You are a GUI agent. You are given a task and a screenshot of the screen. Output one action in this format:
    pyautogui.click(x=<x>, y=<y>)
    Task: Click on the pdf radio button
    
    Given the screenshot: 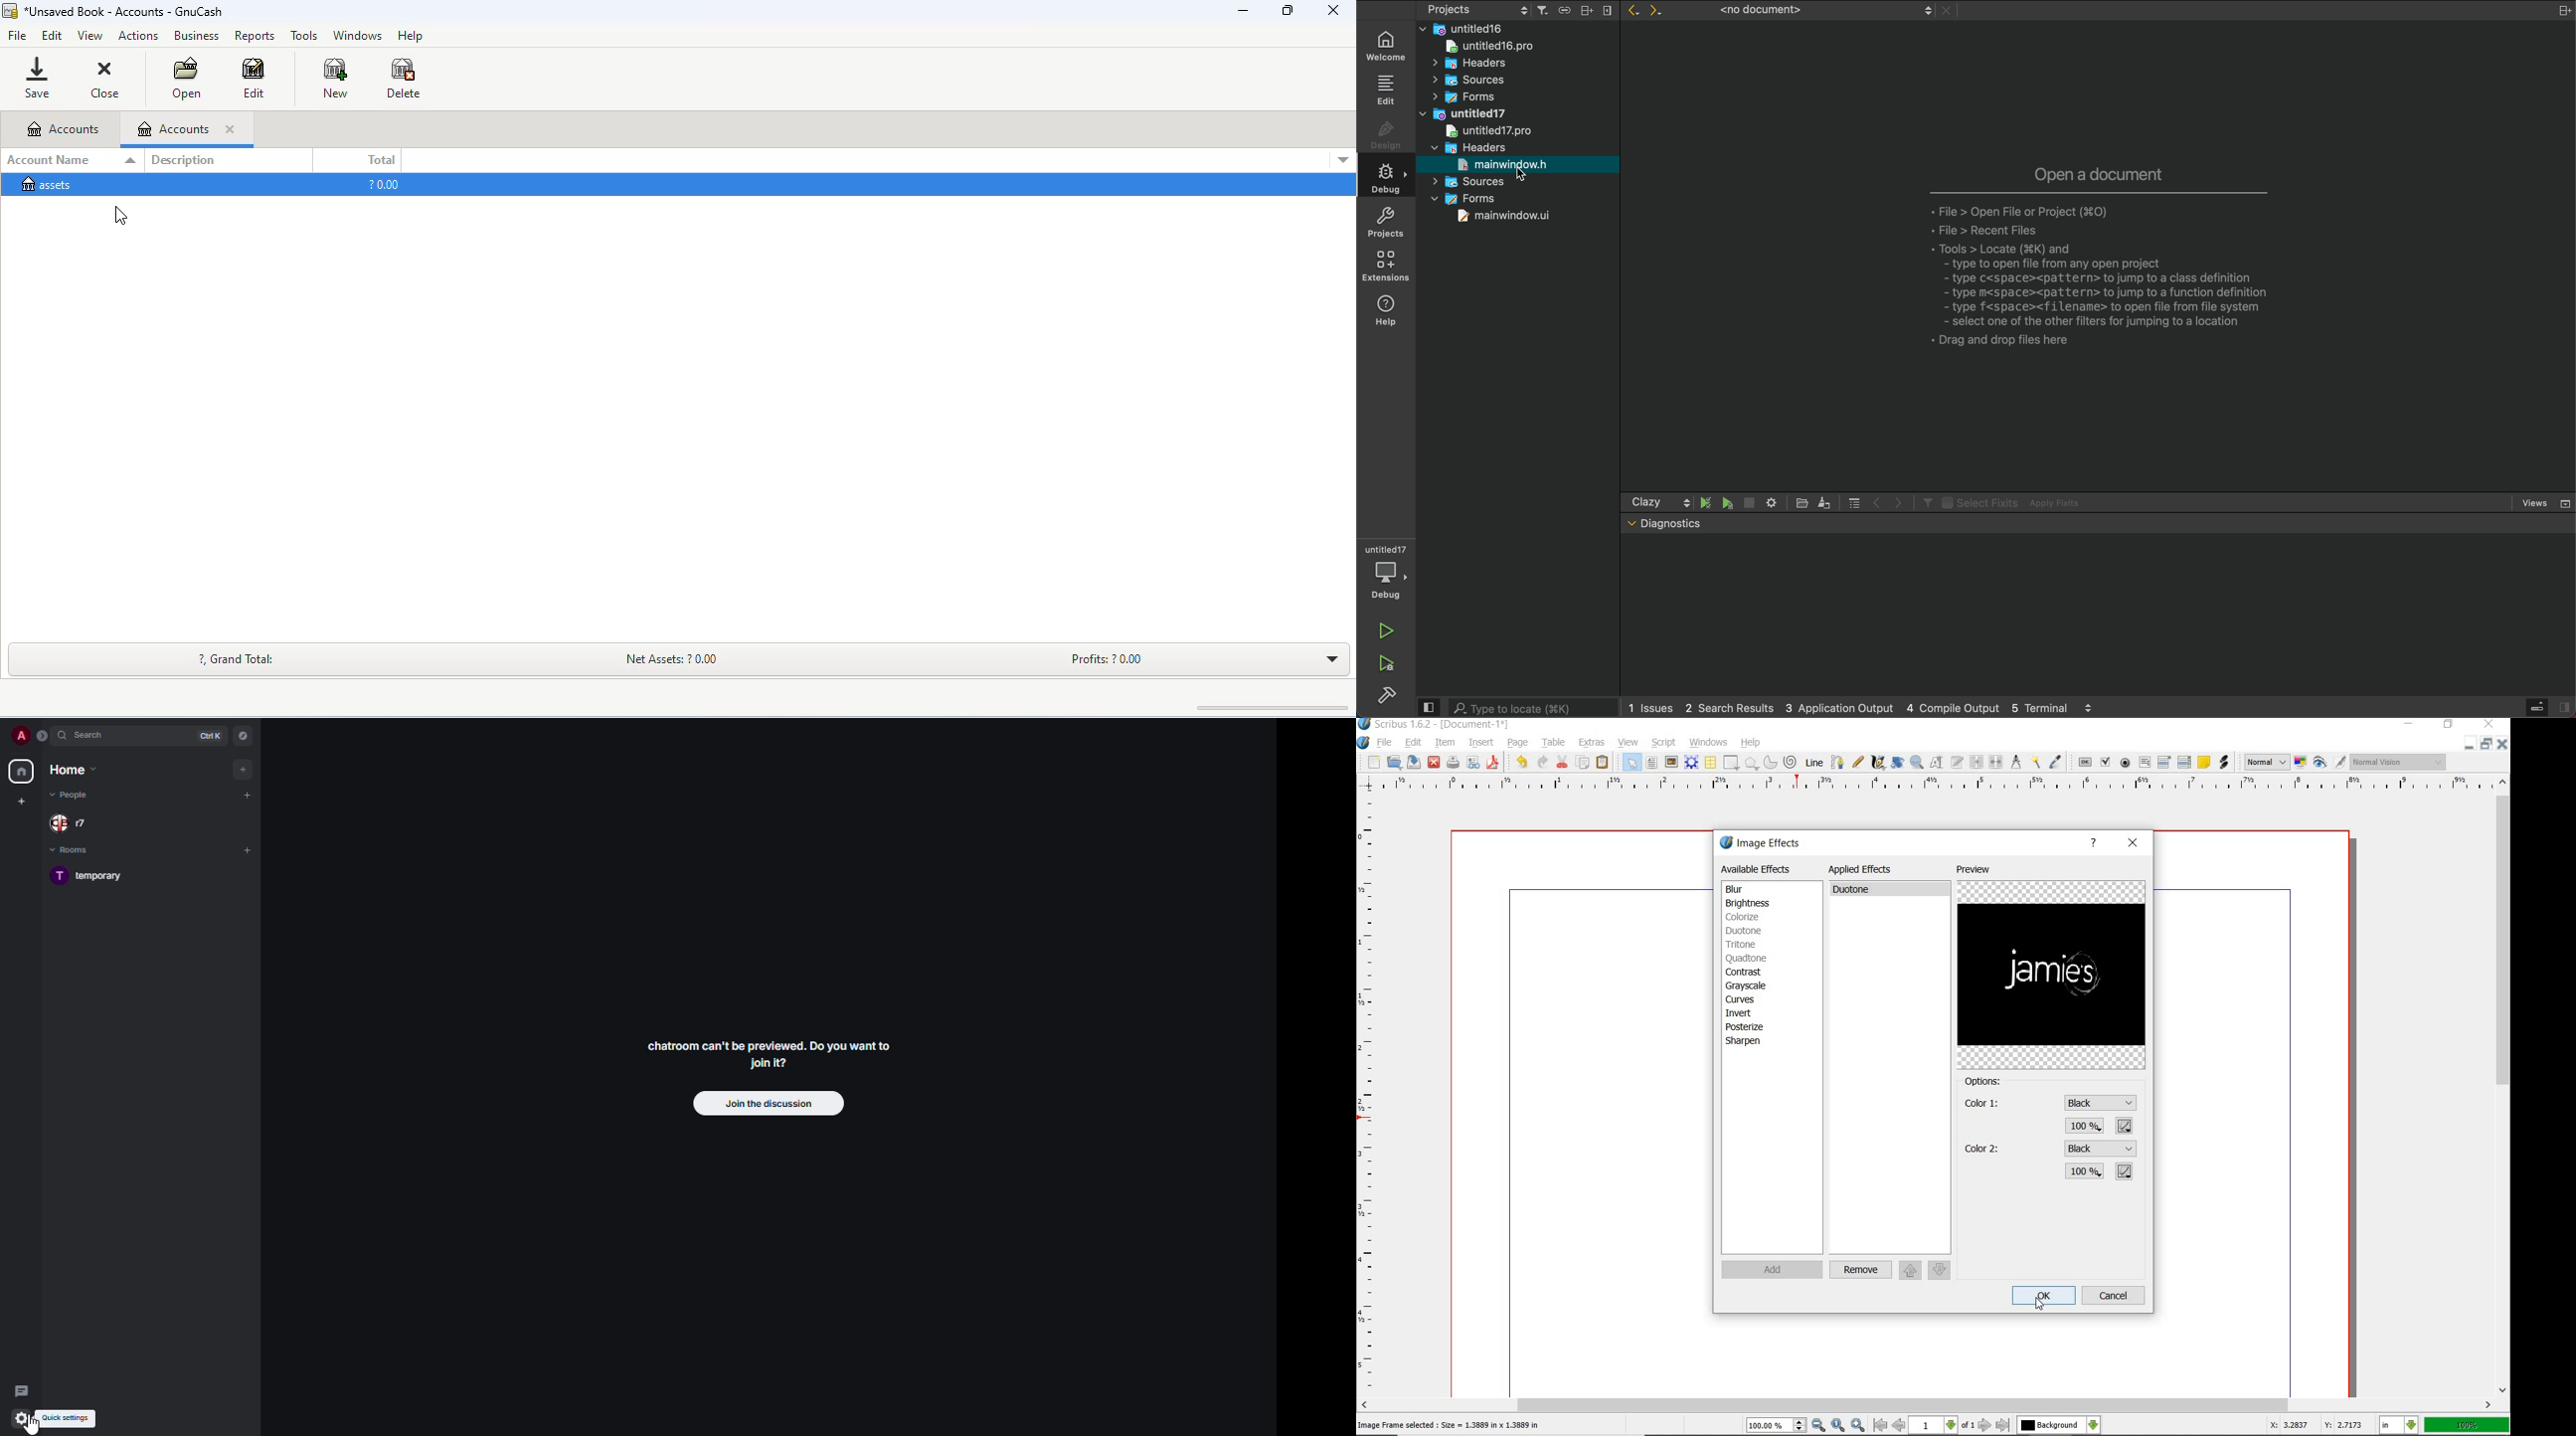 What is the action you would take?
    pyautogui.click(x=2127, y=763)
    